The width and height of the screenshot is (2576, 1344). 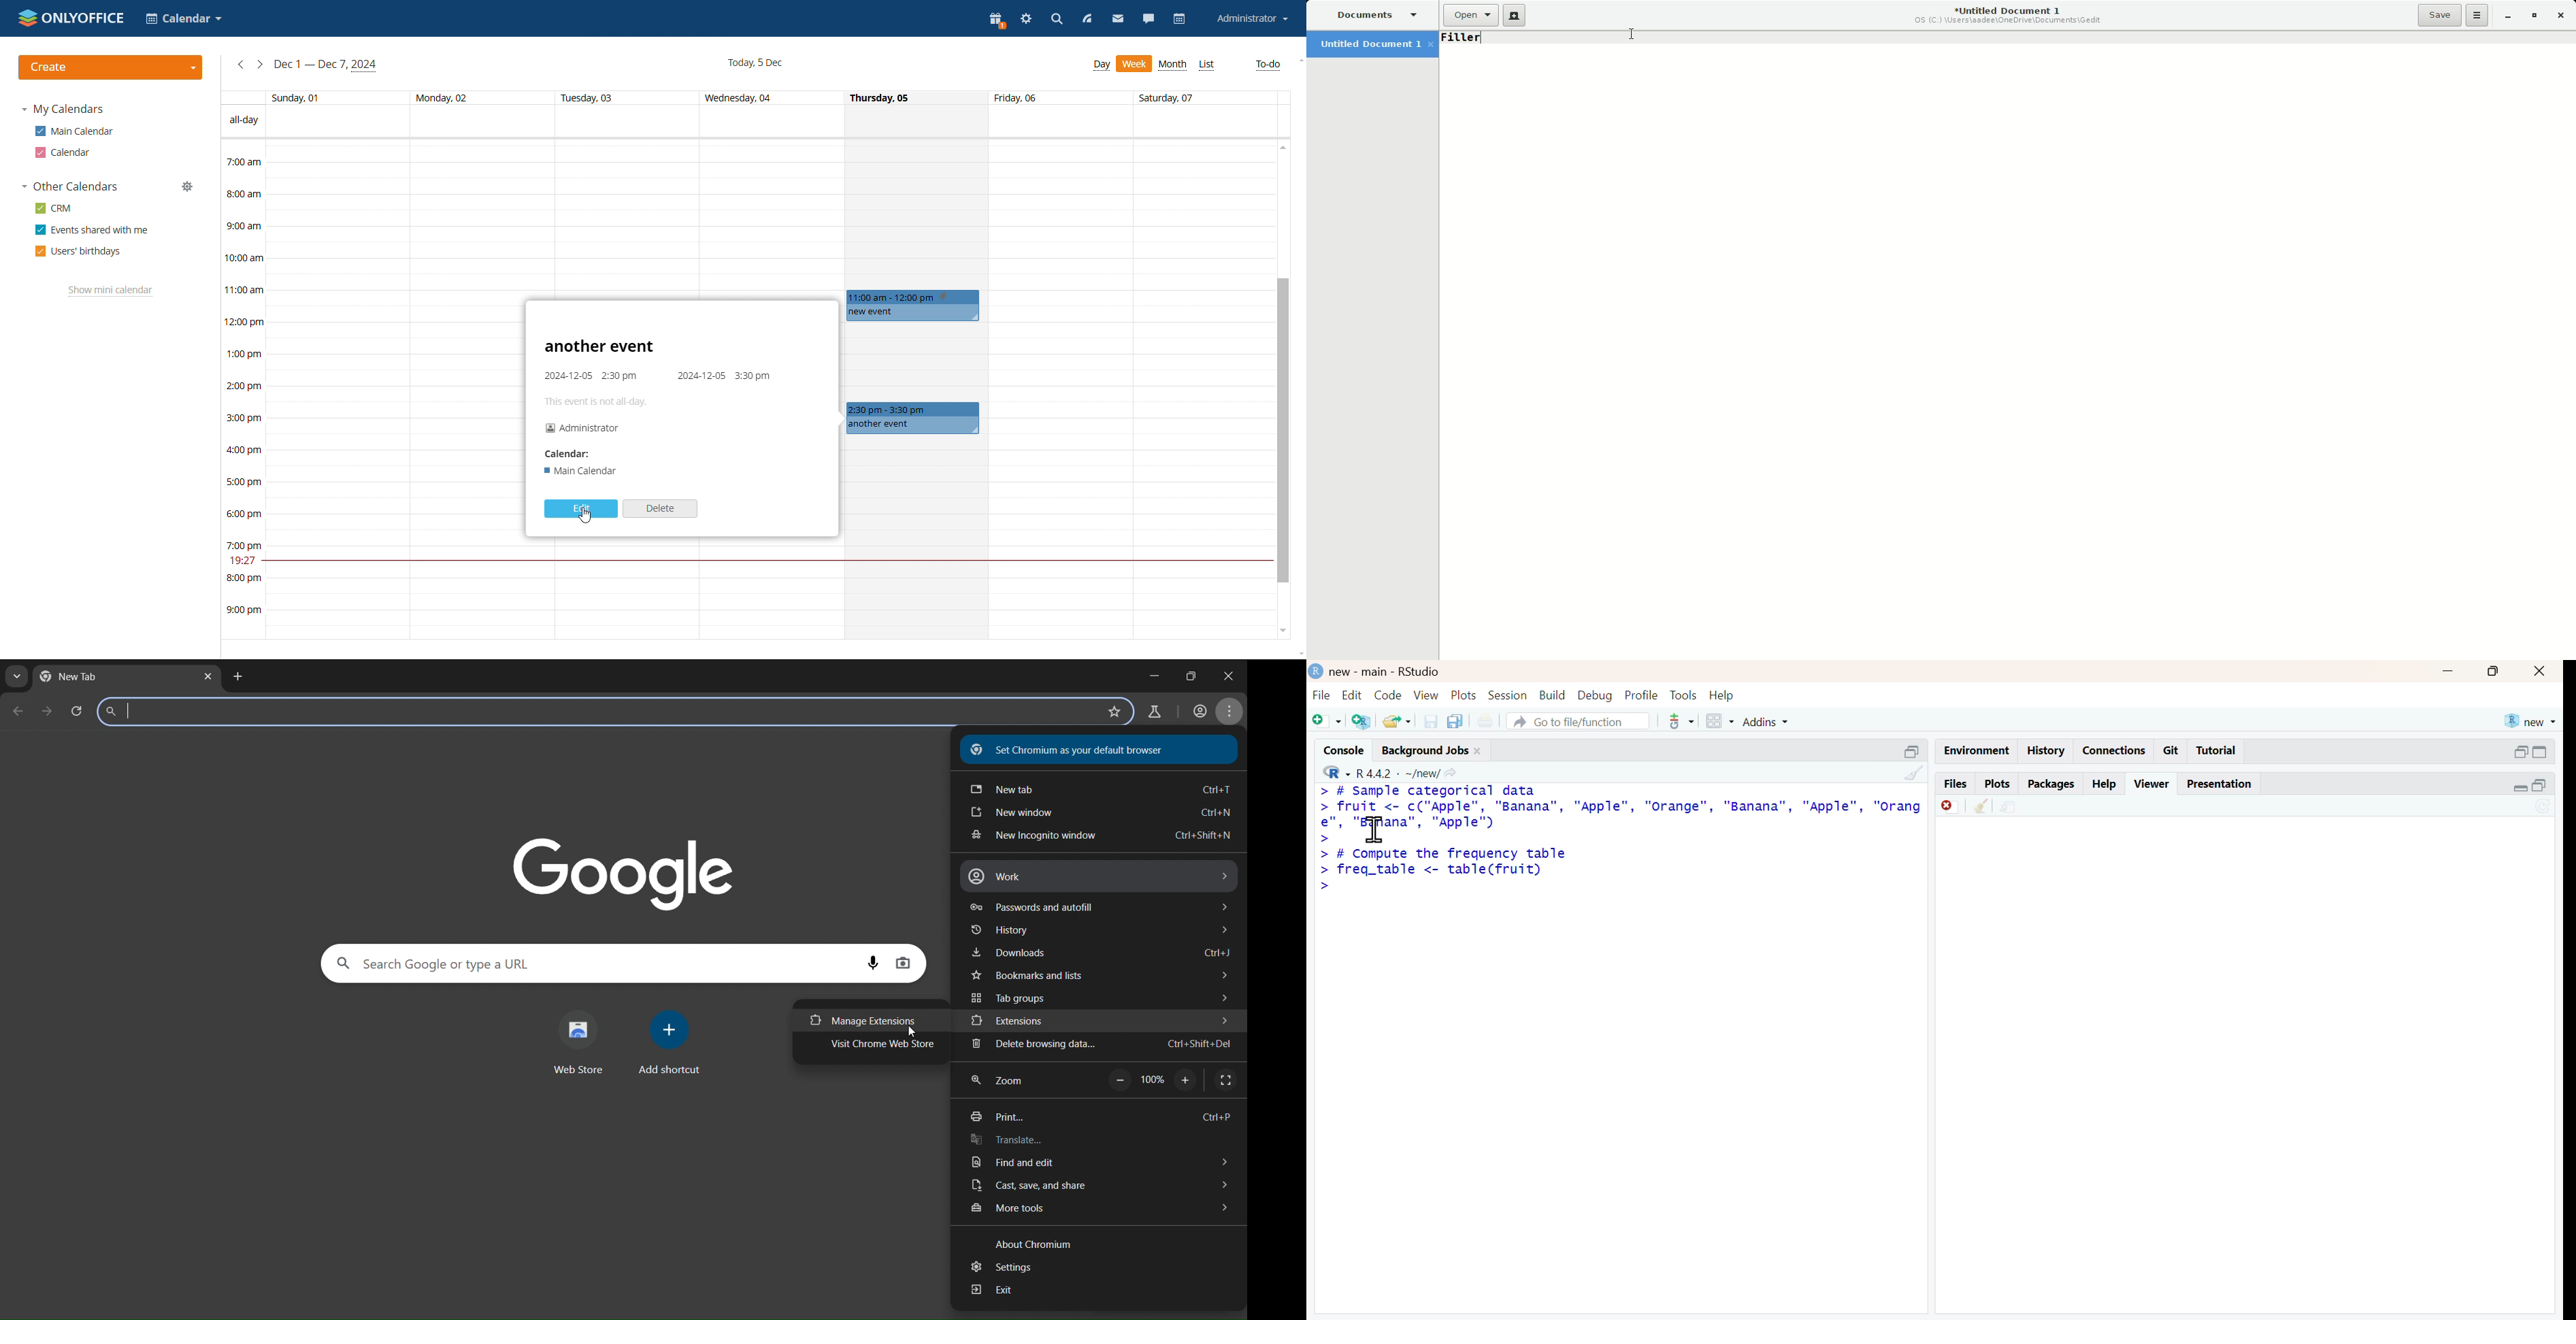 What do you see at coordinates (2224, 785) in the screenshot?
I see `presentation` at bounding box center [2224, 785].